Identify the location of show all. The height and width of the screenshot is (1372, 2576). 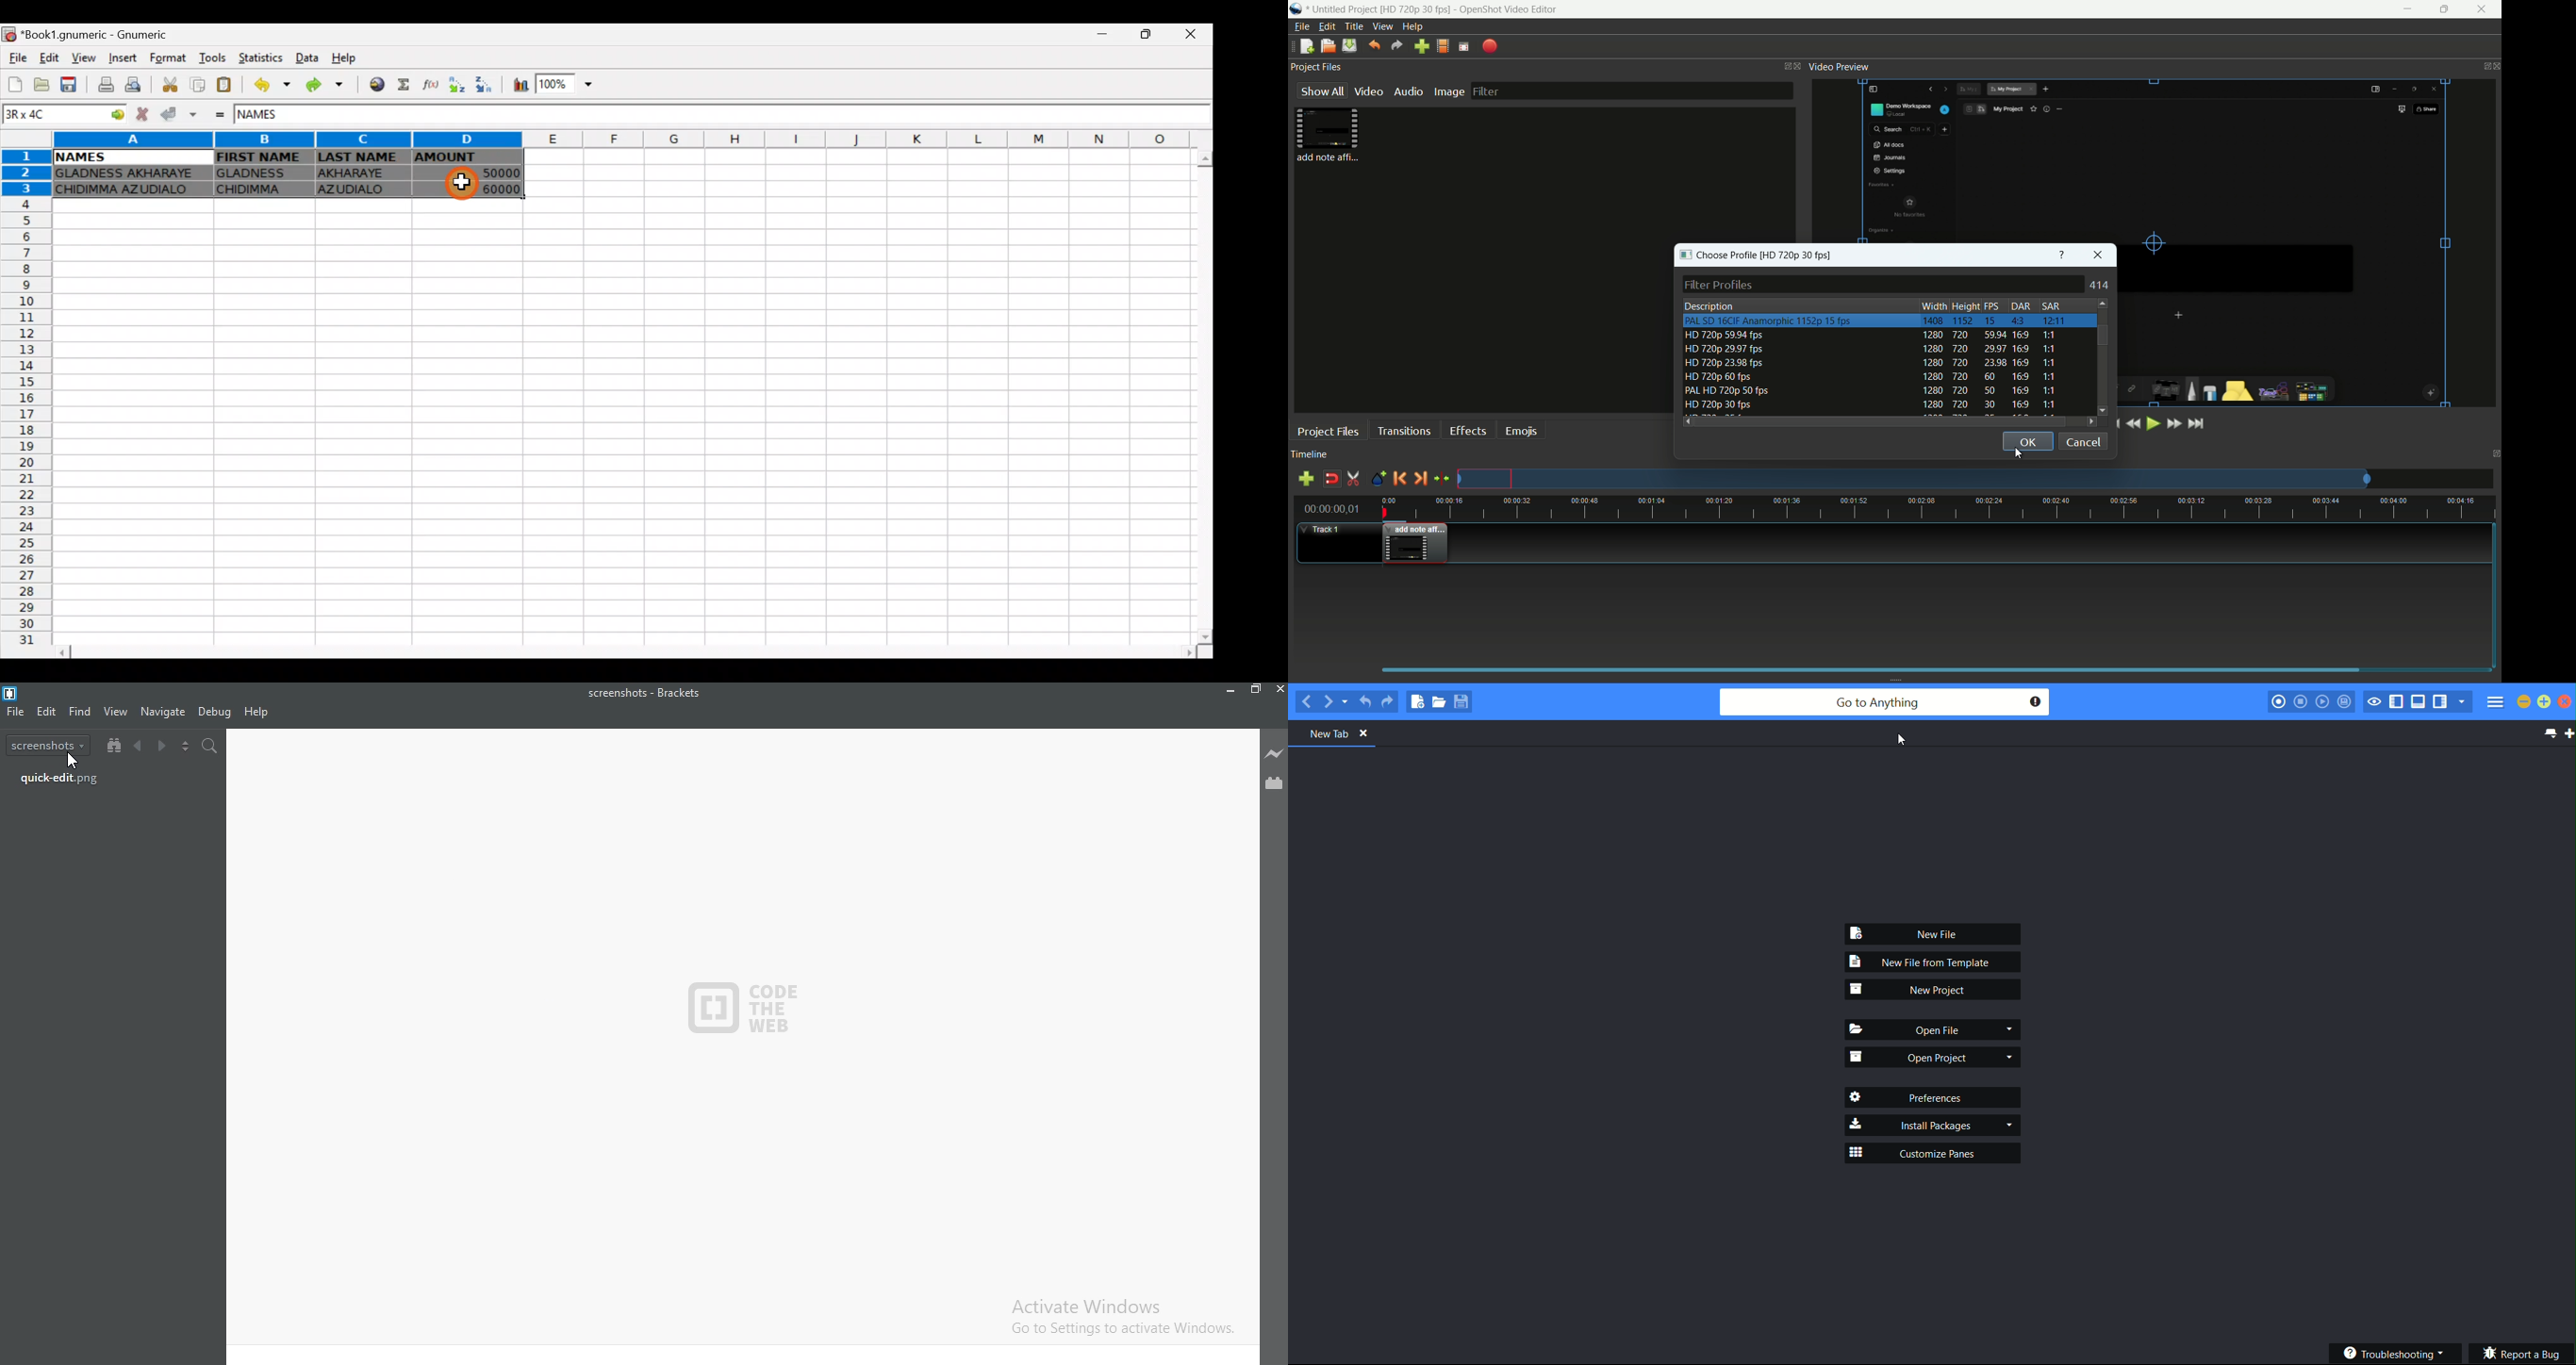
(1320, 91).